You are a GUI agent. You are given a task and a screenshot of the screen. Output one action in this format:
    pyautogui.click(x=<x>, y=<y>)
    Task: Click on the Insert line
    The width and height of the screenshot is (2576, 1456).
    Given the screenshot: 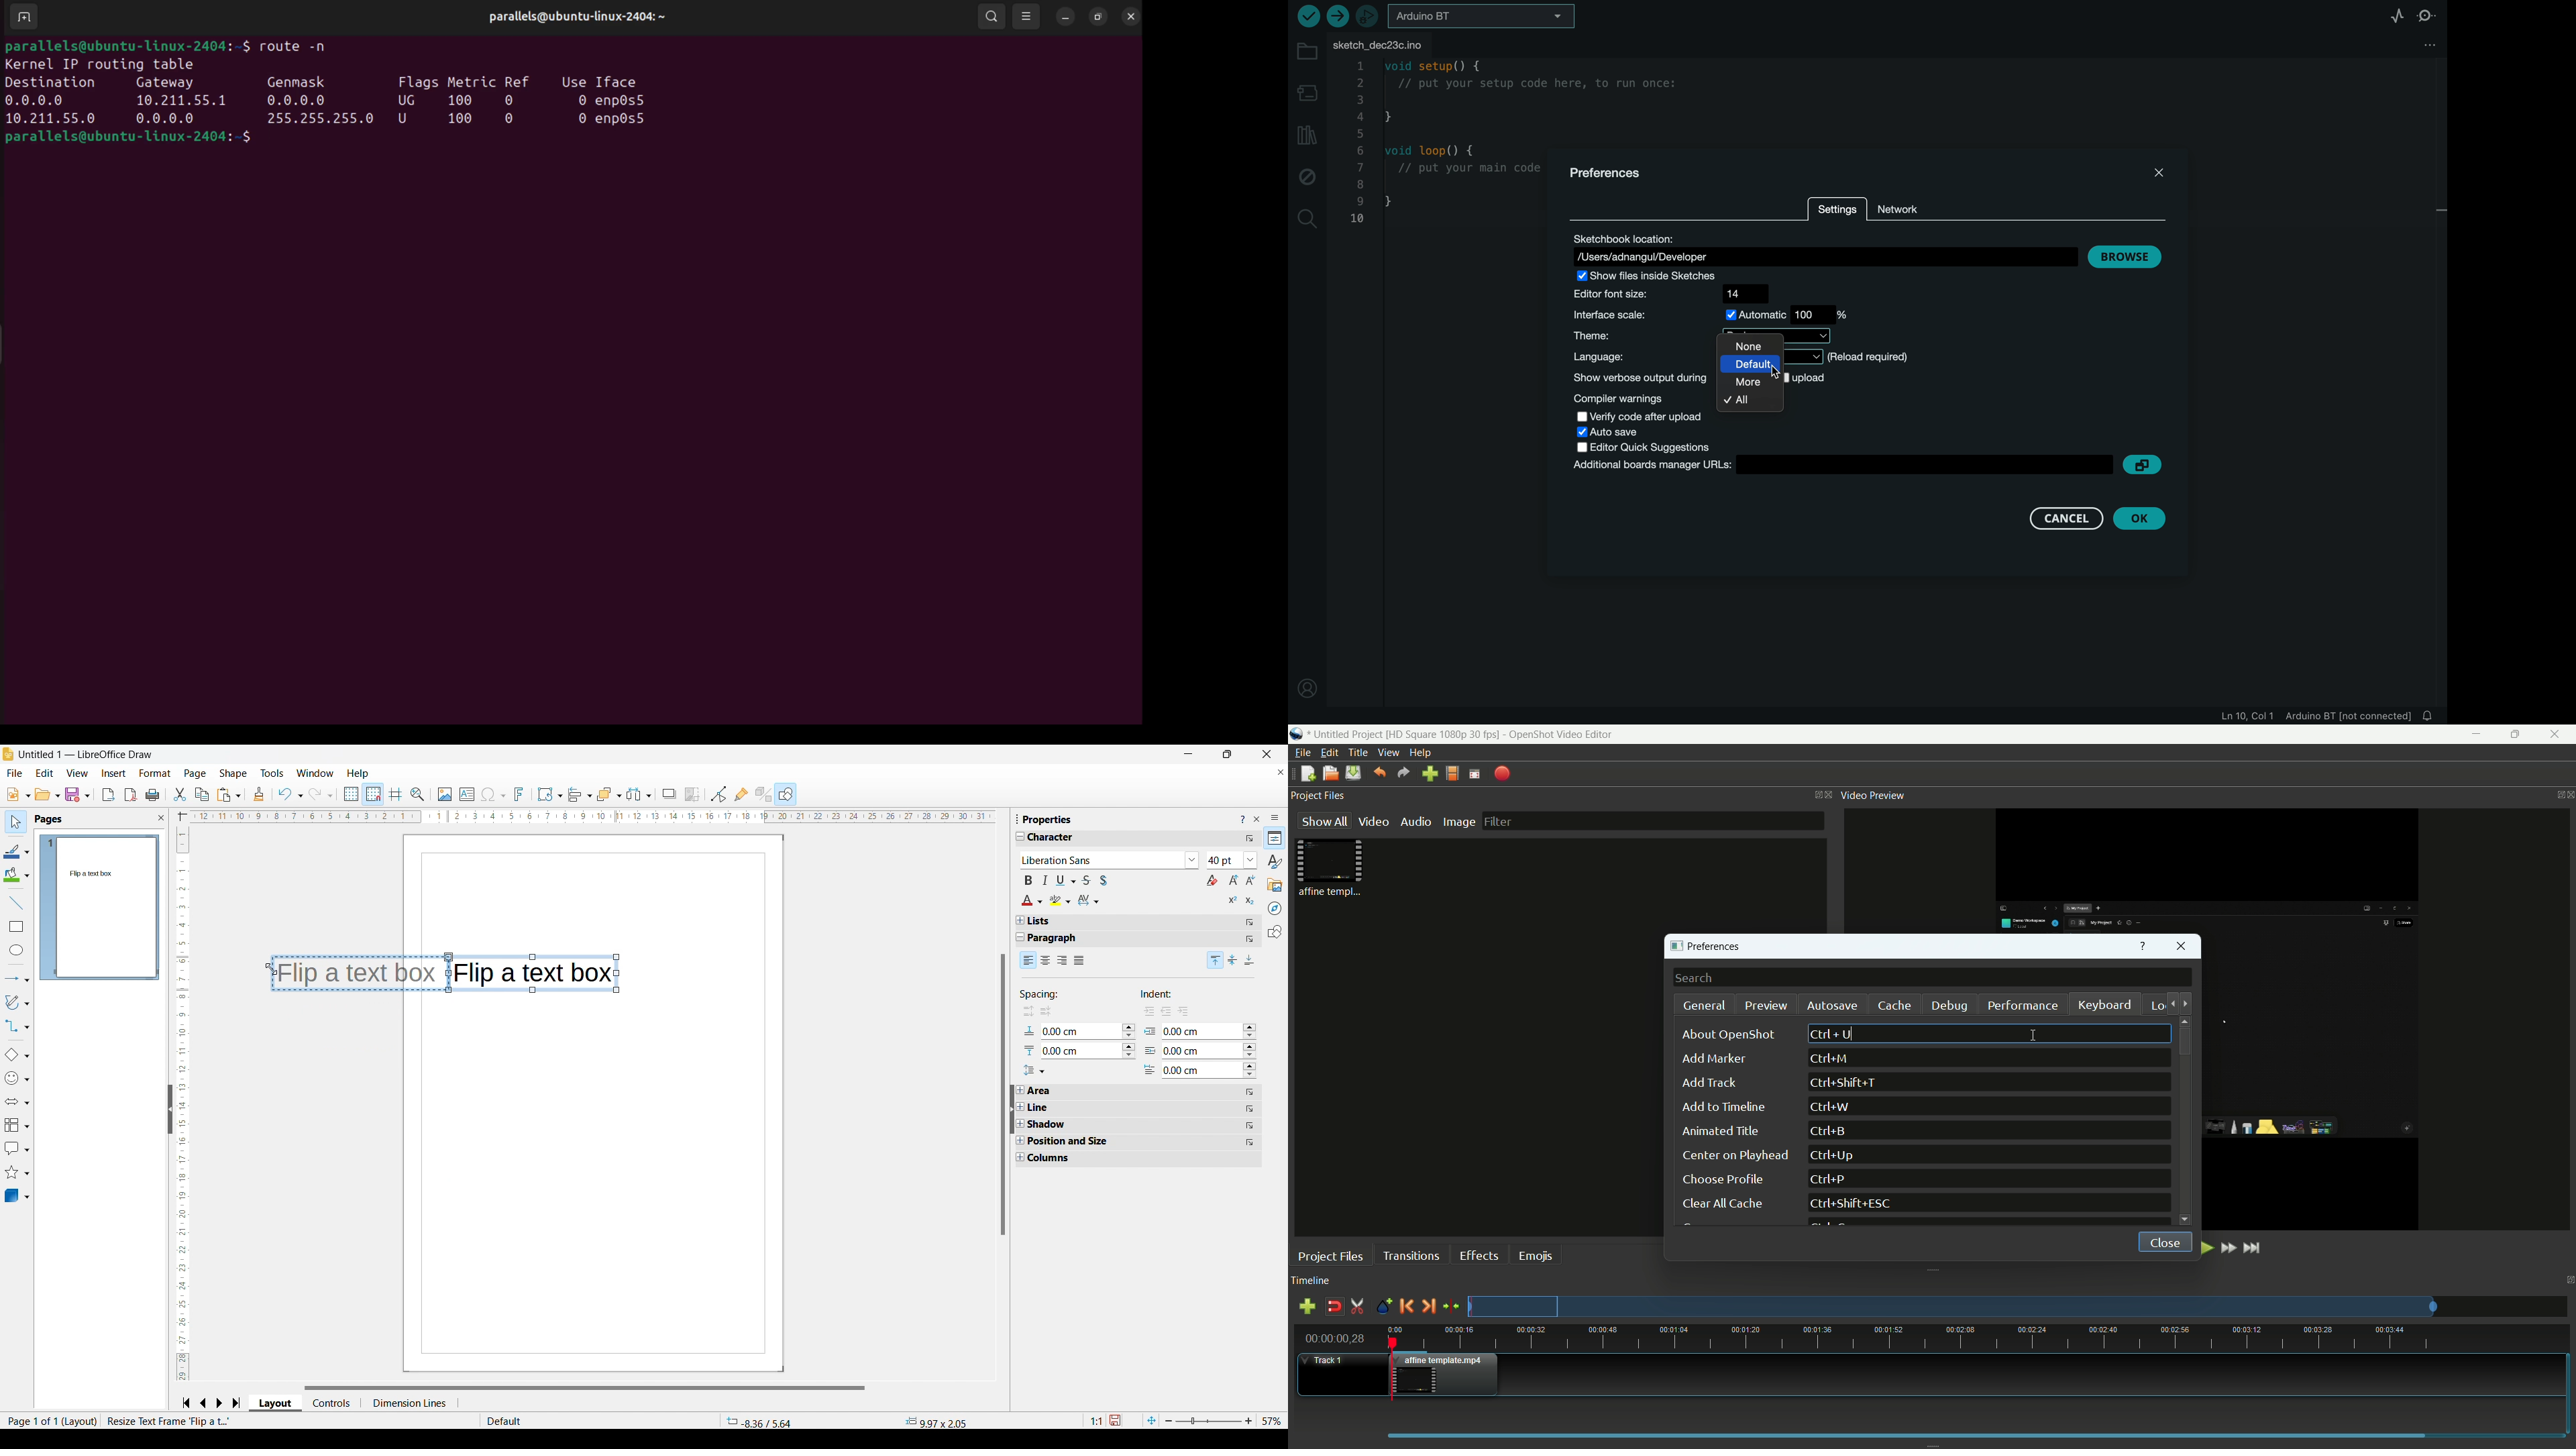 What is the action you would take?
    pyautogui.click(x=16, y=903)
    